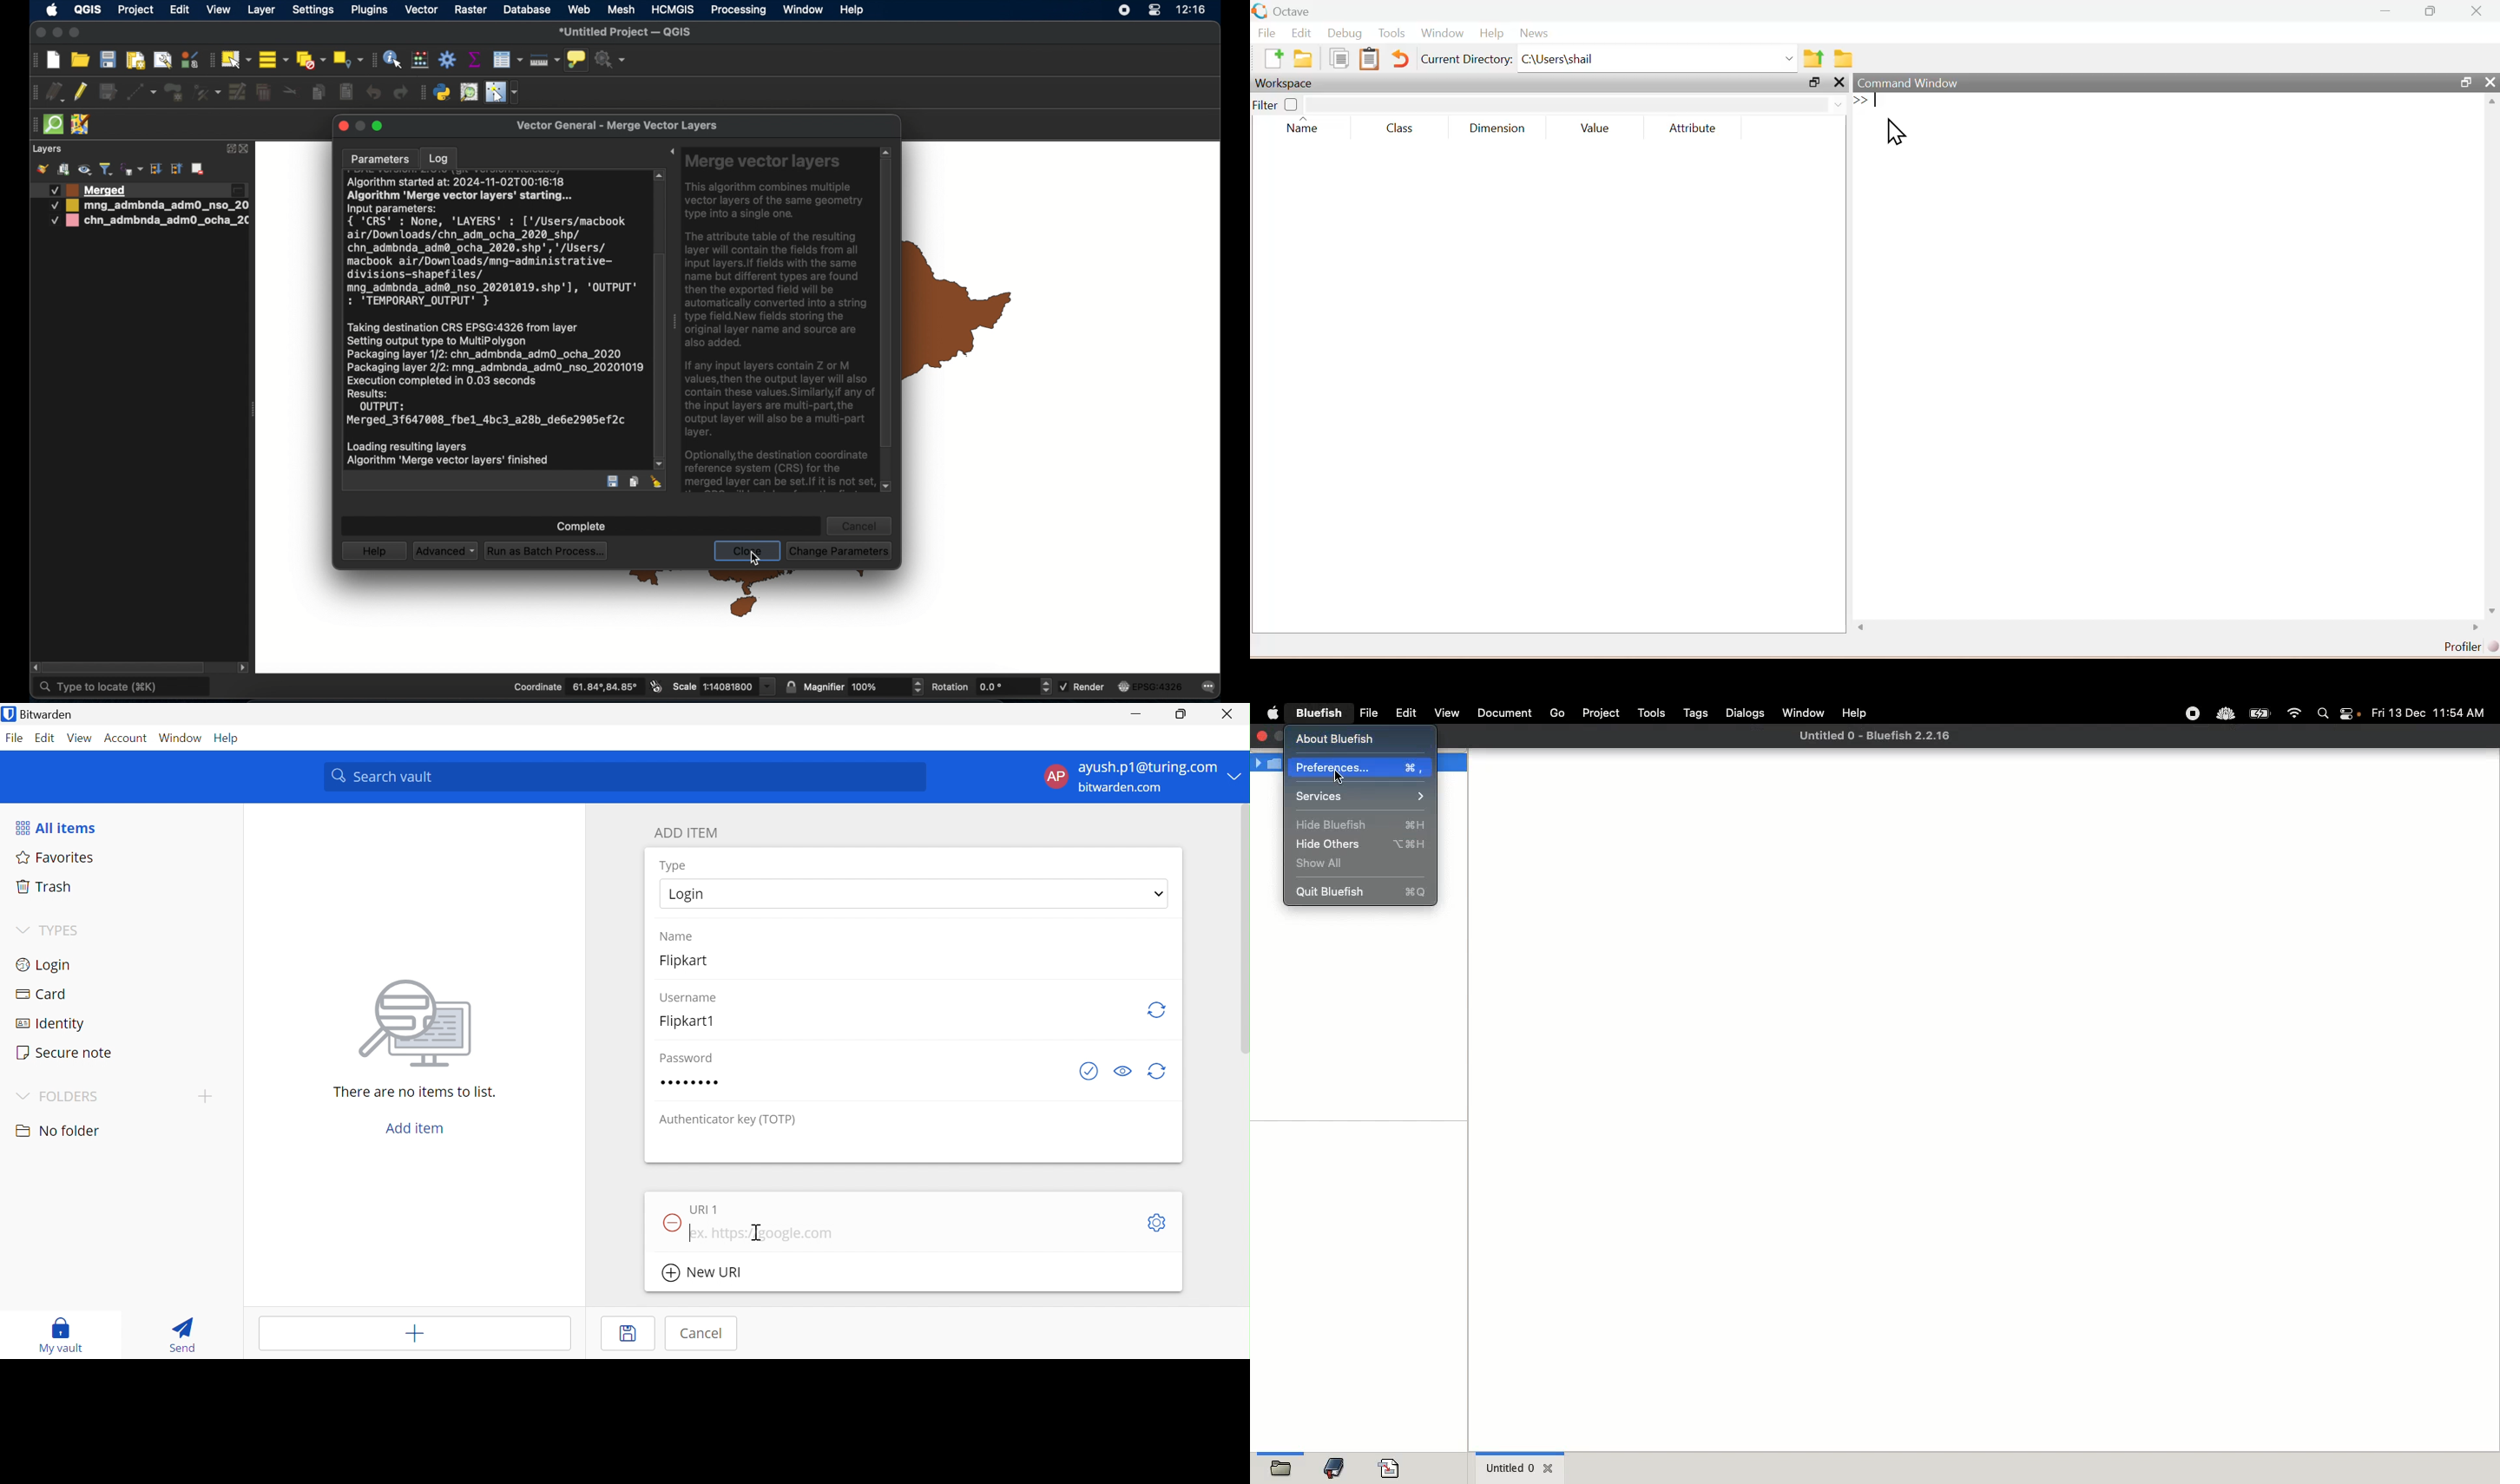  What do you see at coordinates (852, 9) in the screenshot?
I see `help` at bounding box center [852, 9].